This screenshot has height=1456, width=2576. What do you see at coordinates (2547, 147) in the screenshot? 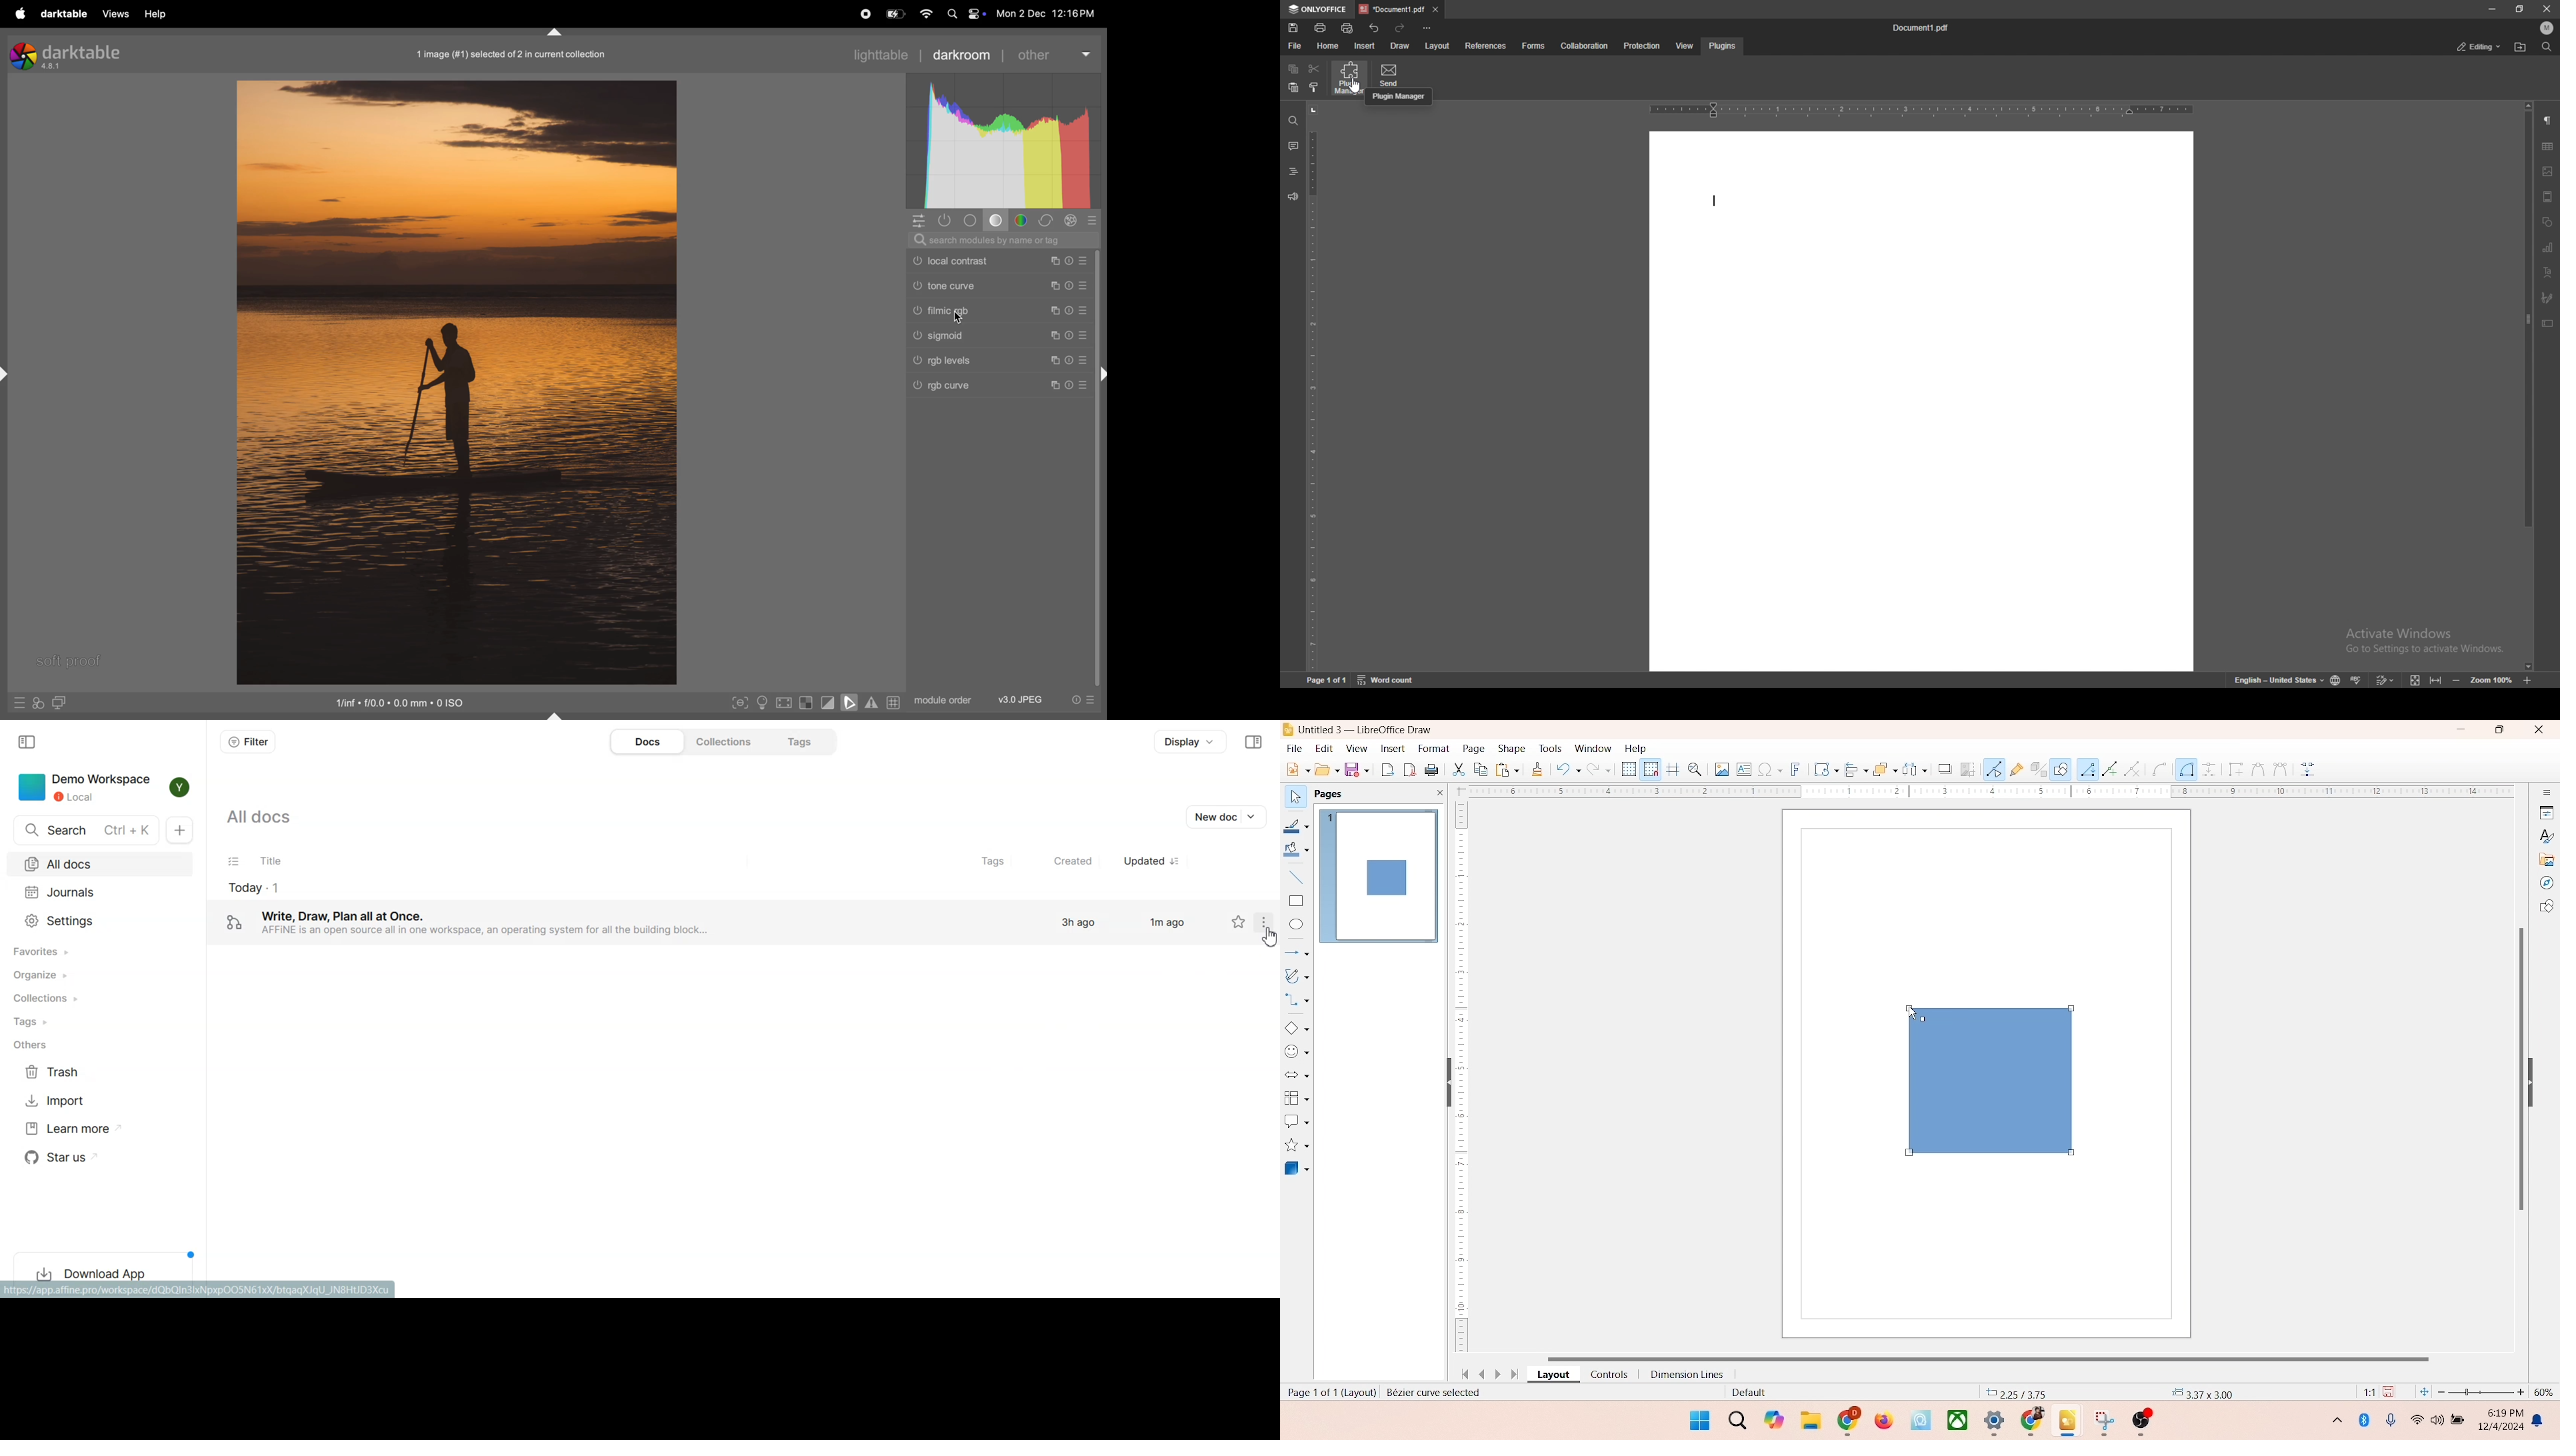
I see `table` at bounding box center [2547, 147].